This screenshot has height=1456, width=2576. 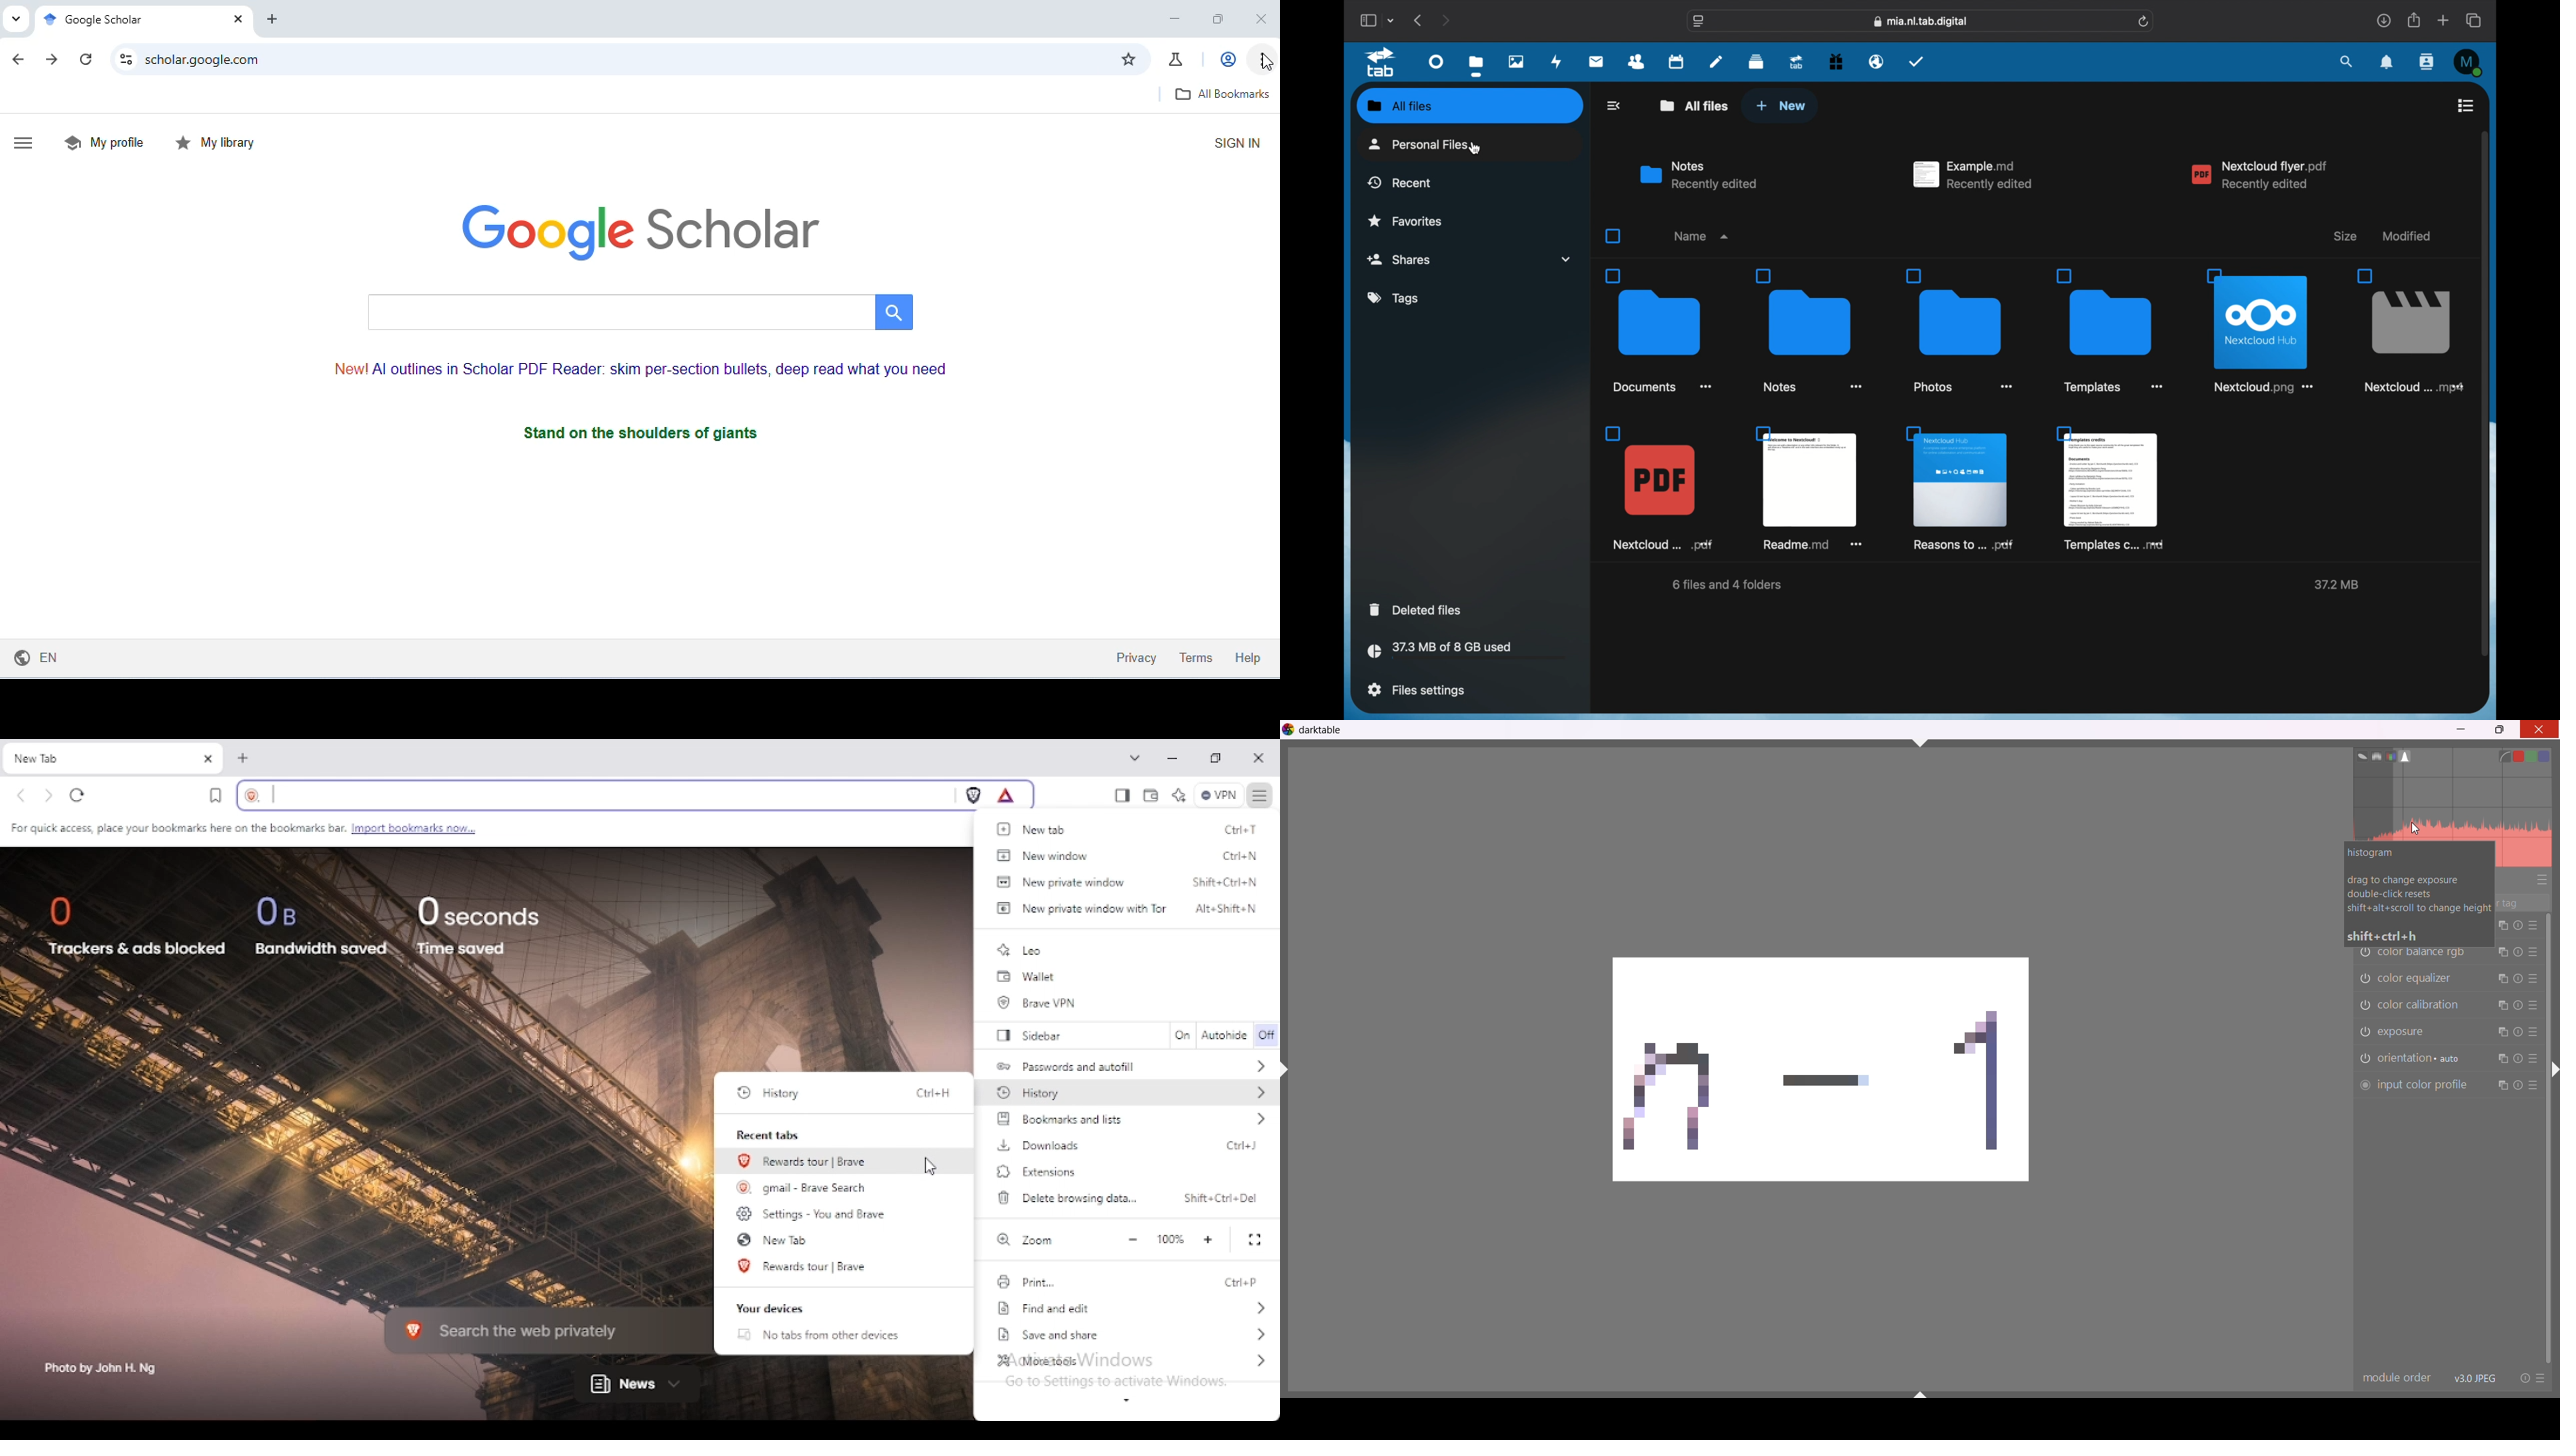 I want to click on M, so click(x=2469, y=63).